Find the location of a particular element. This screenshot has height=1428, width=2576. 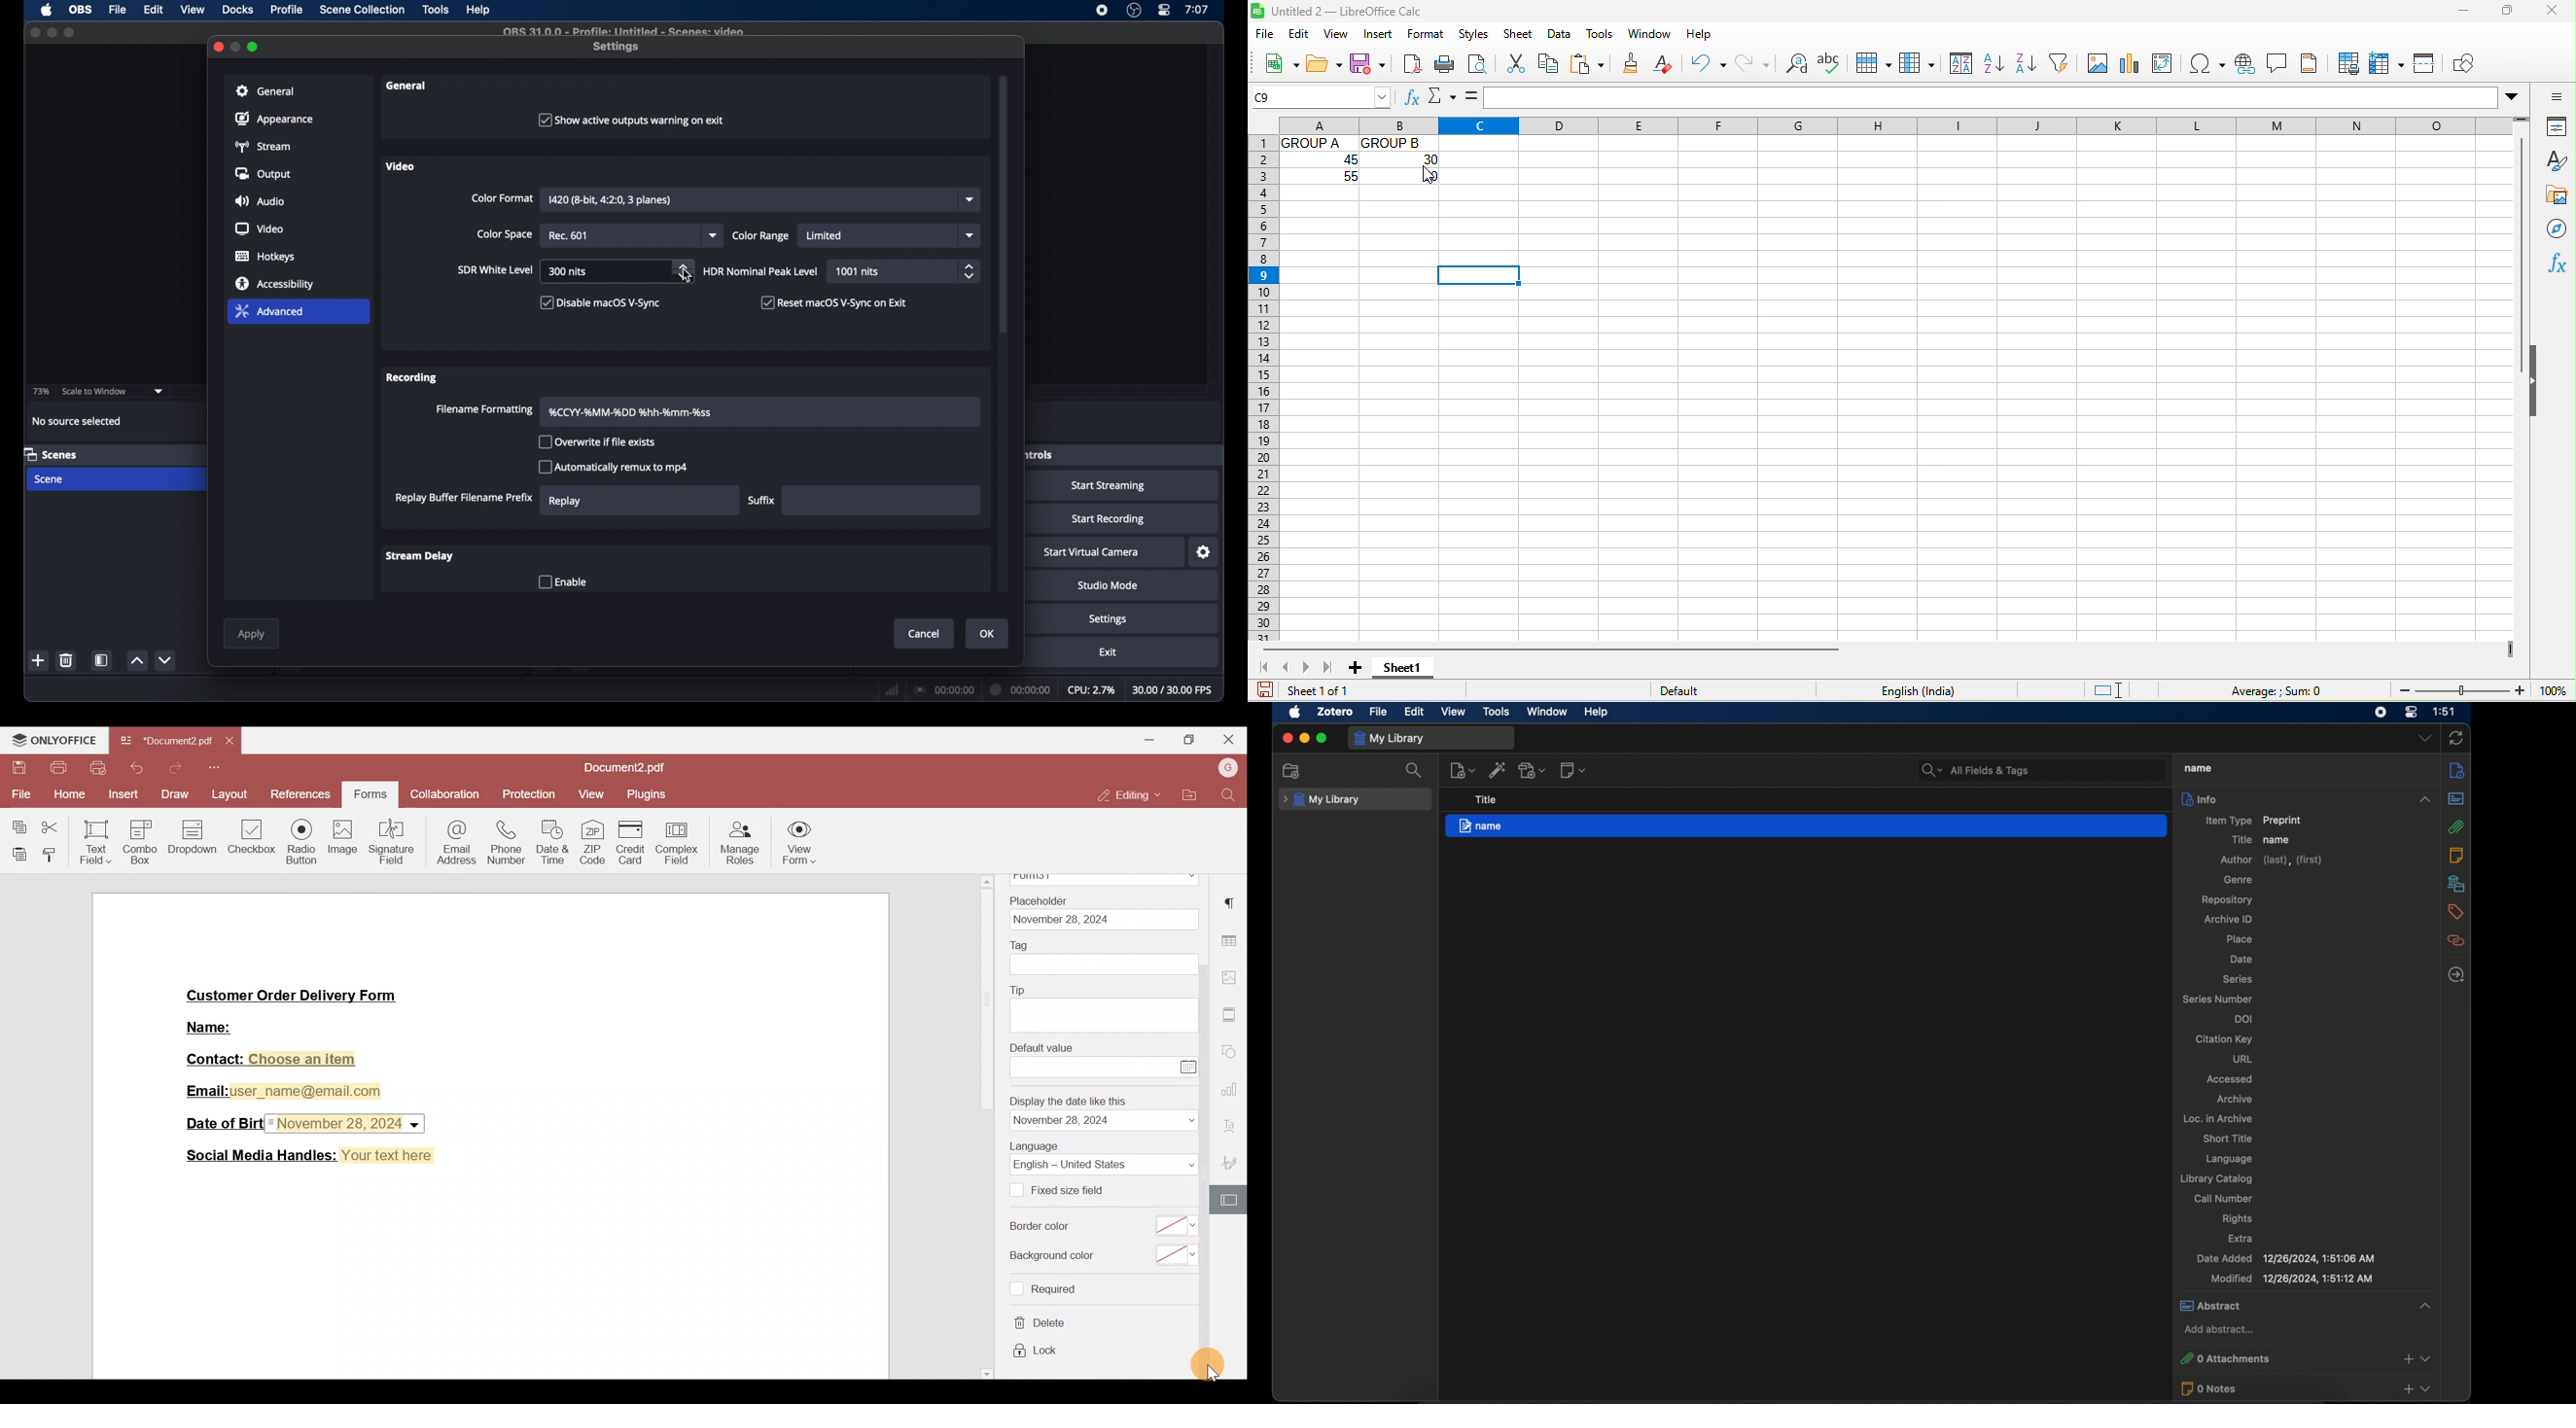

sheet 1 is located at coordinates (1409, 669).